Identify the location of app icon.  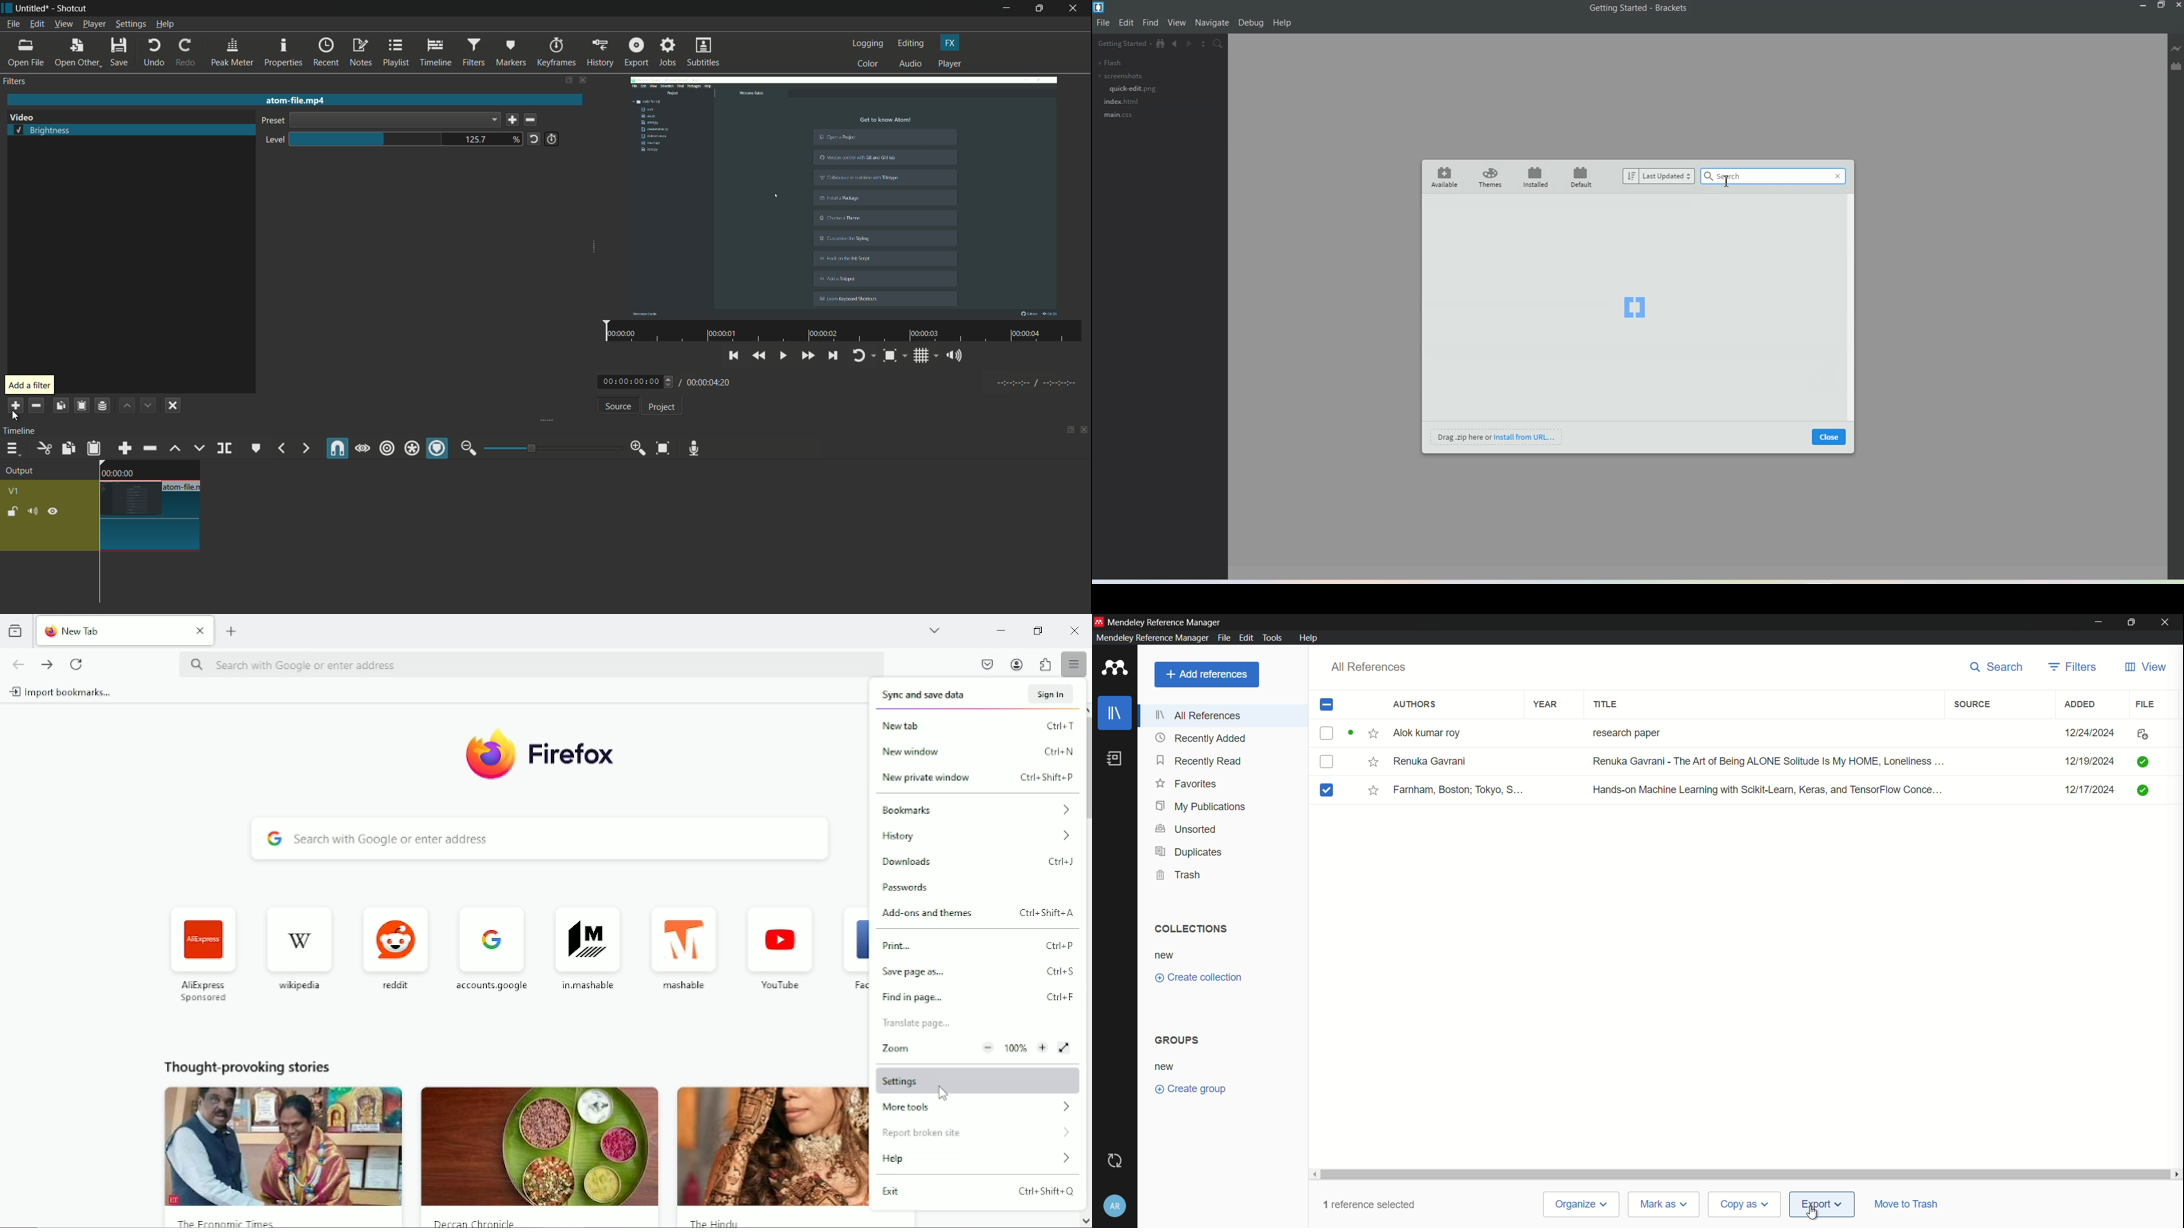
(1115, 668).